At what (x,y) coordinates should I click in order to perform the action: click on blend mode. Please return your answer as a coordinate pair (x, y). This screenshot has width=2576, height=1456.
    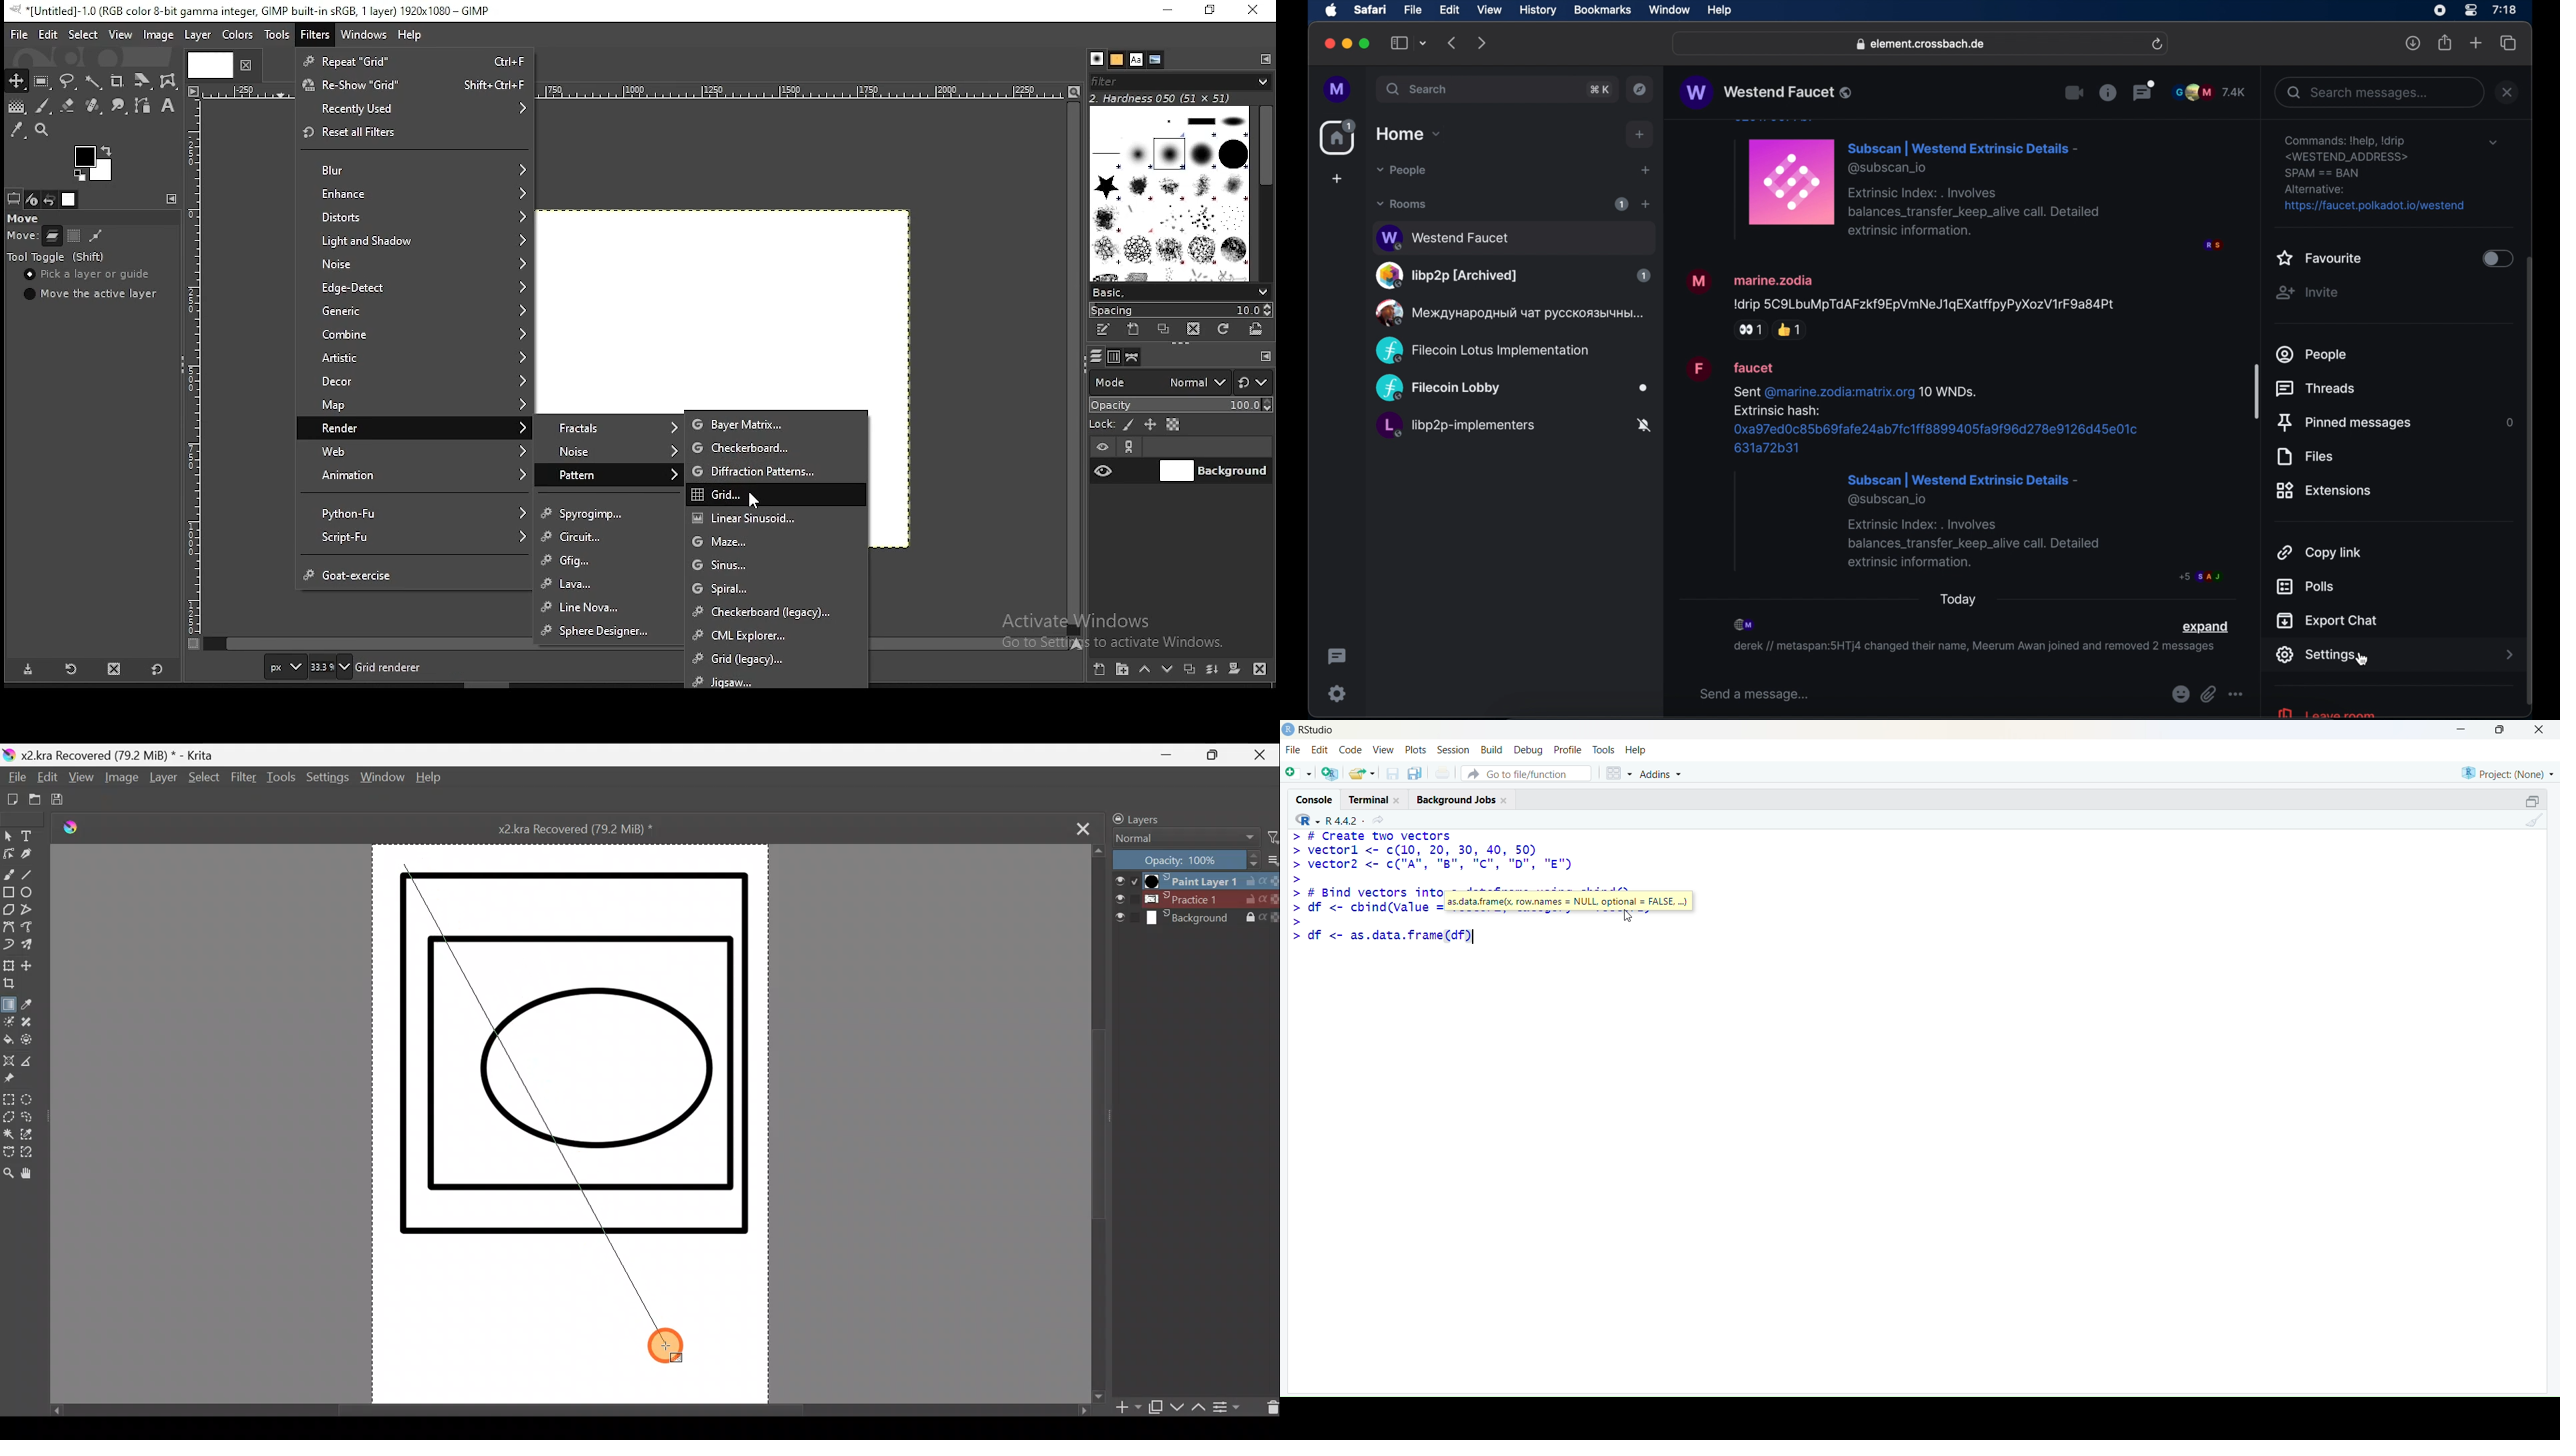
    Looking at the image, I should click on (1180, 382).